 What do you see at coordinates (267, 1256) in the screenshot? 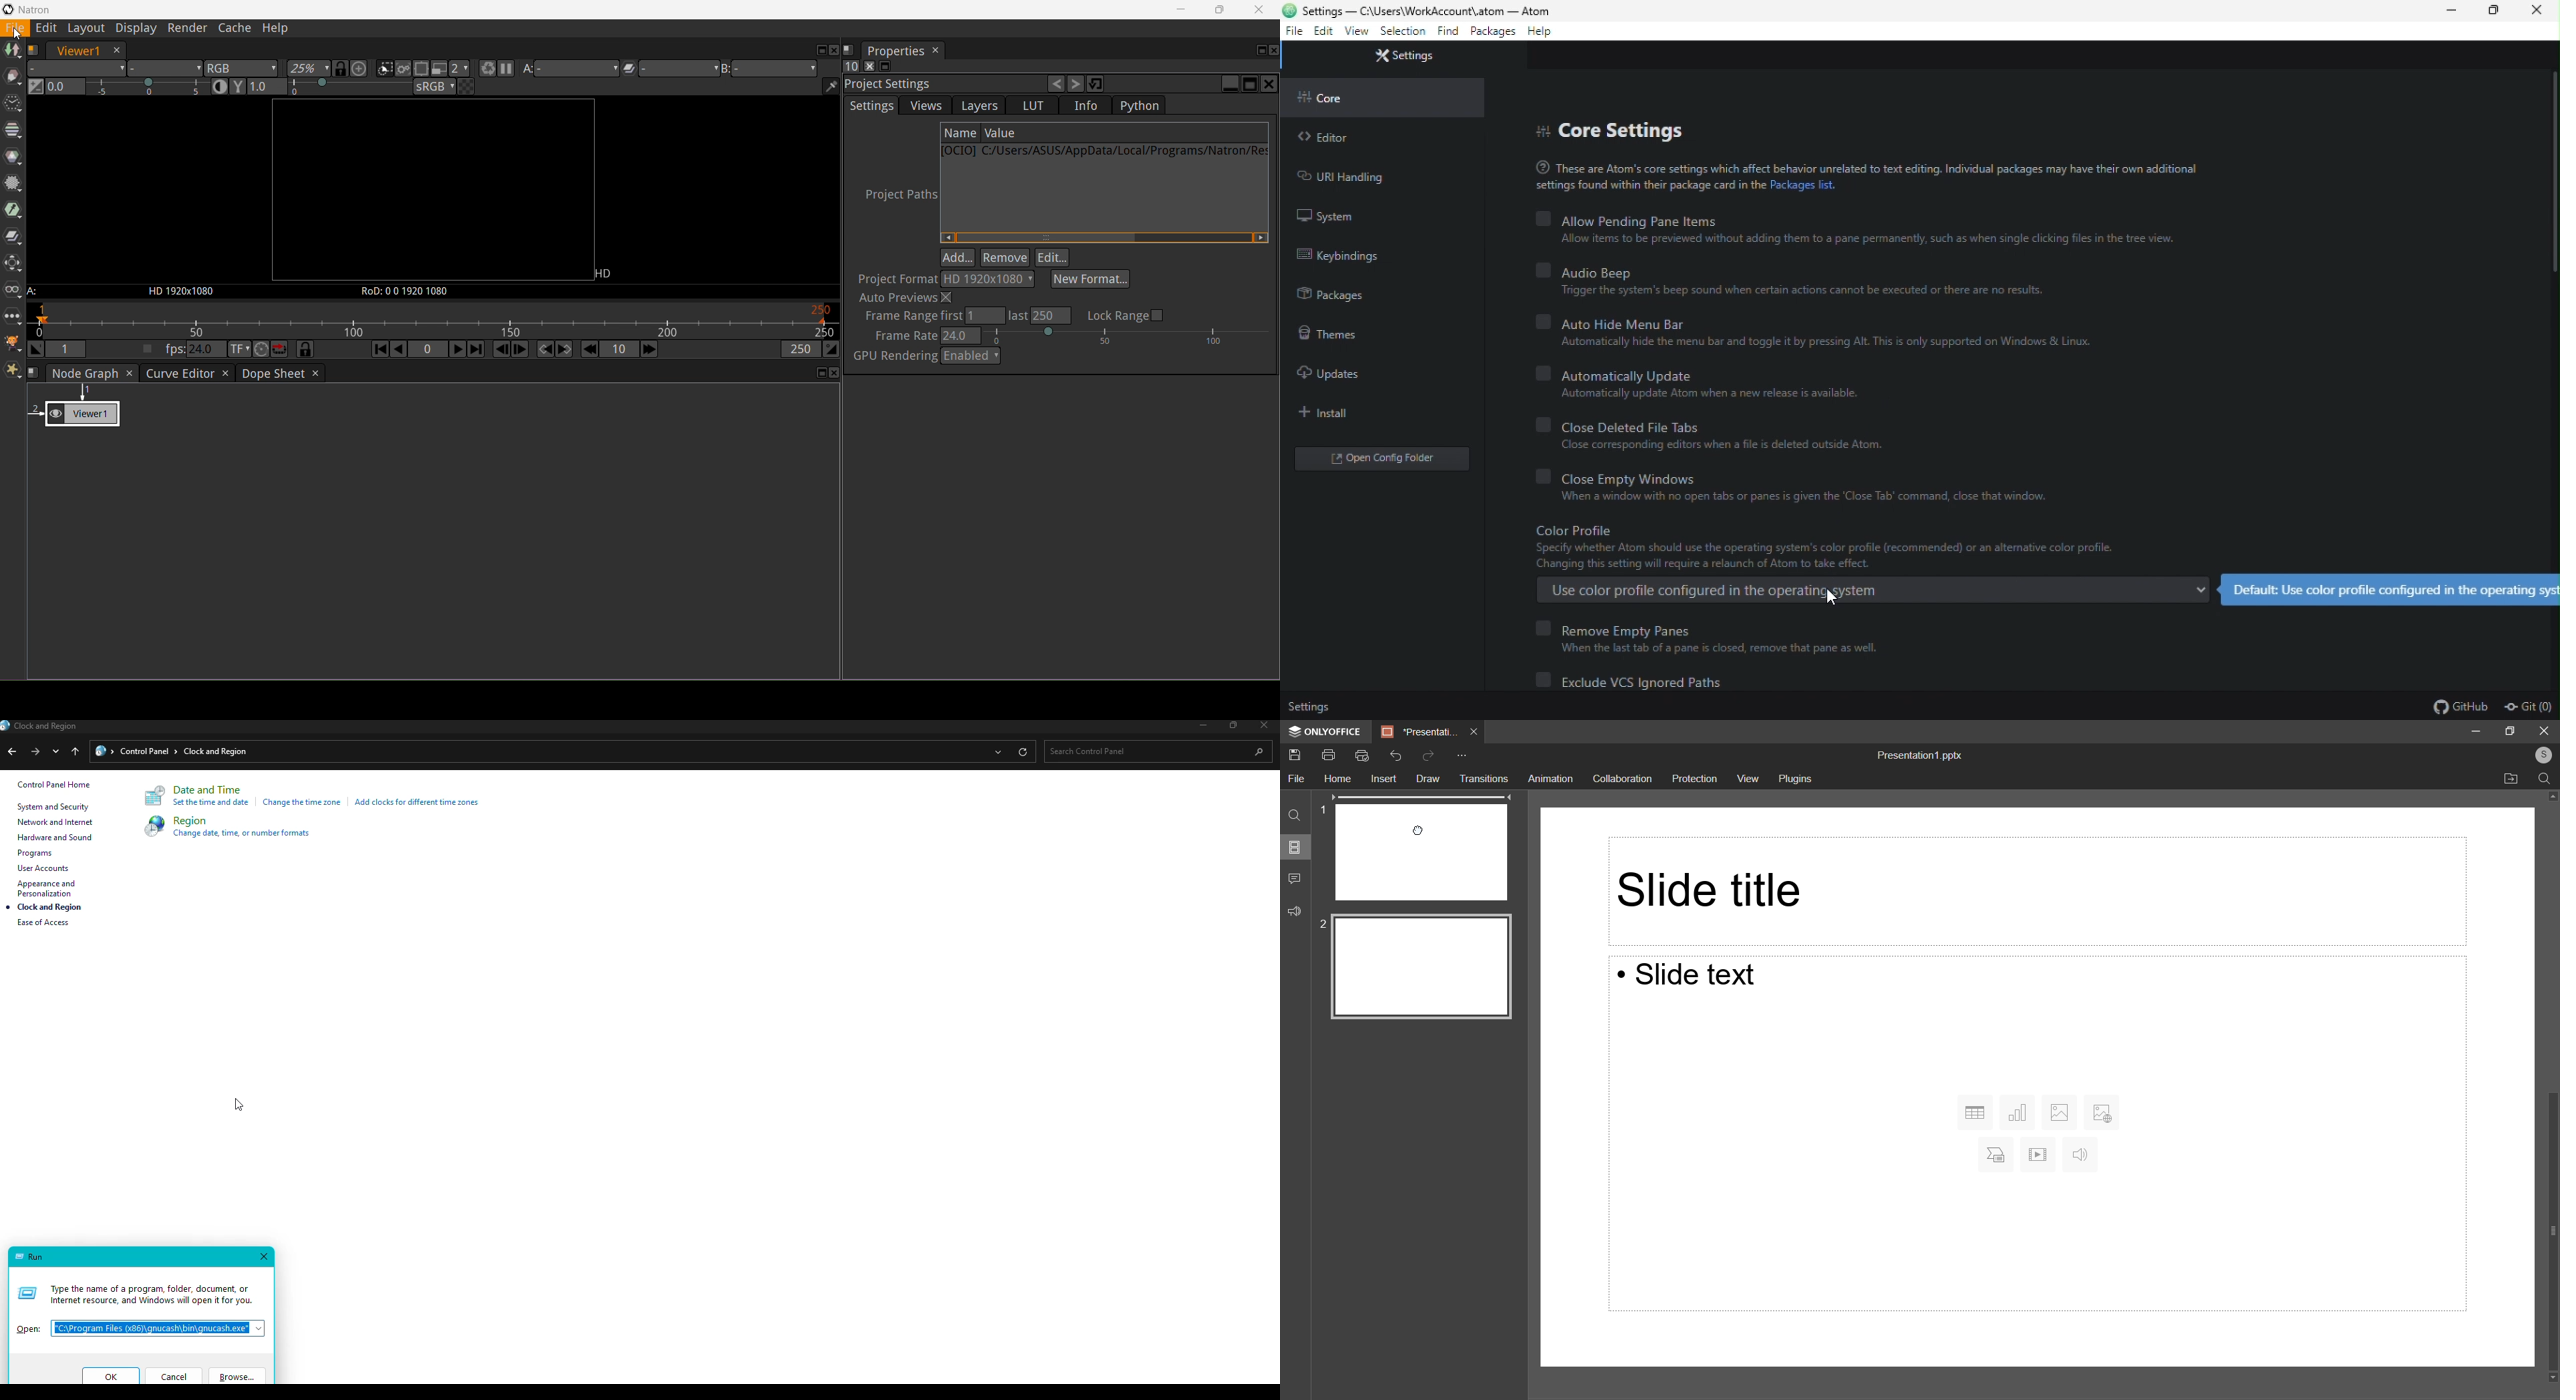
I see `Close` at bounding box center [267, 1256].